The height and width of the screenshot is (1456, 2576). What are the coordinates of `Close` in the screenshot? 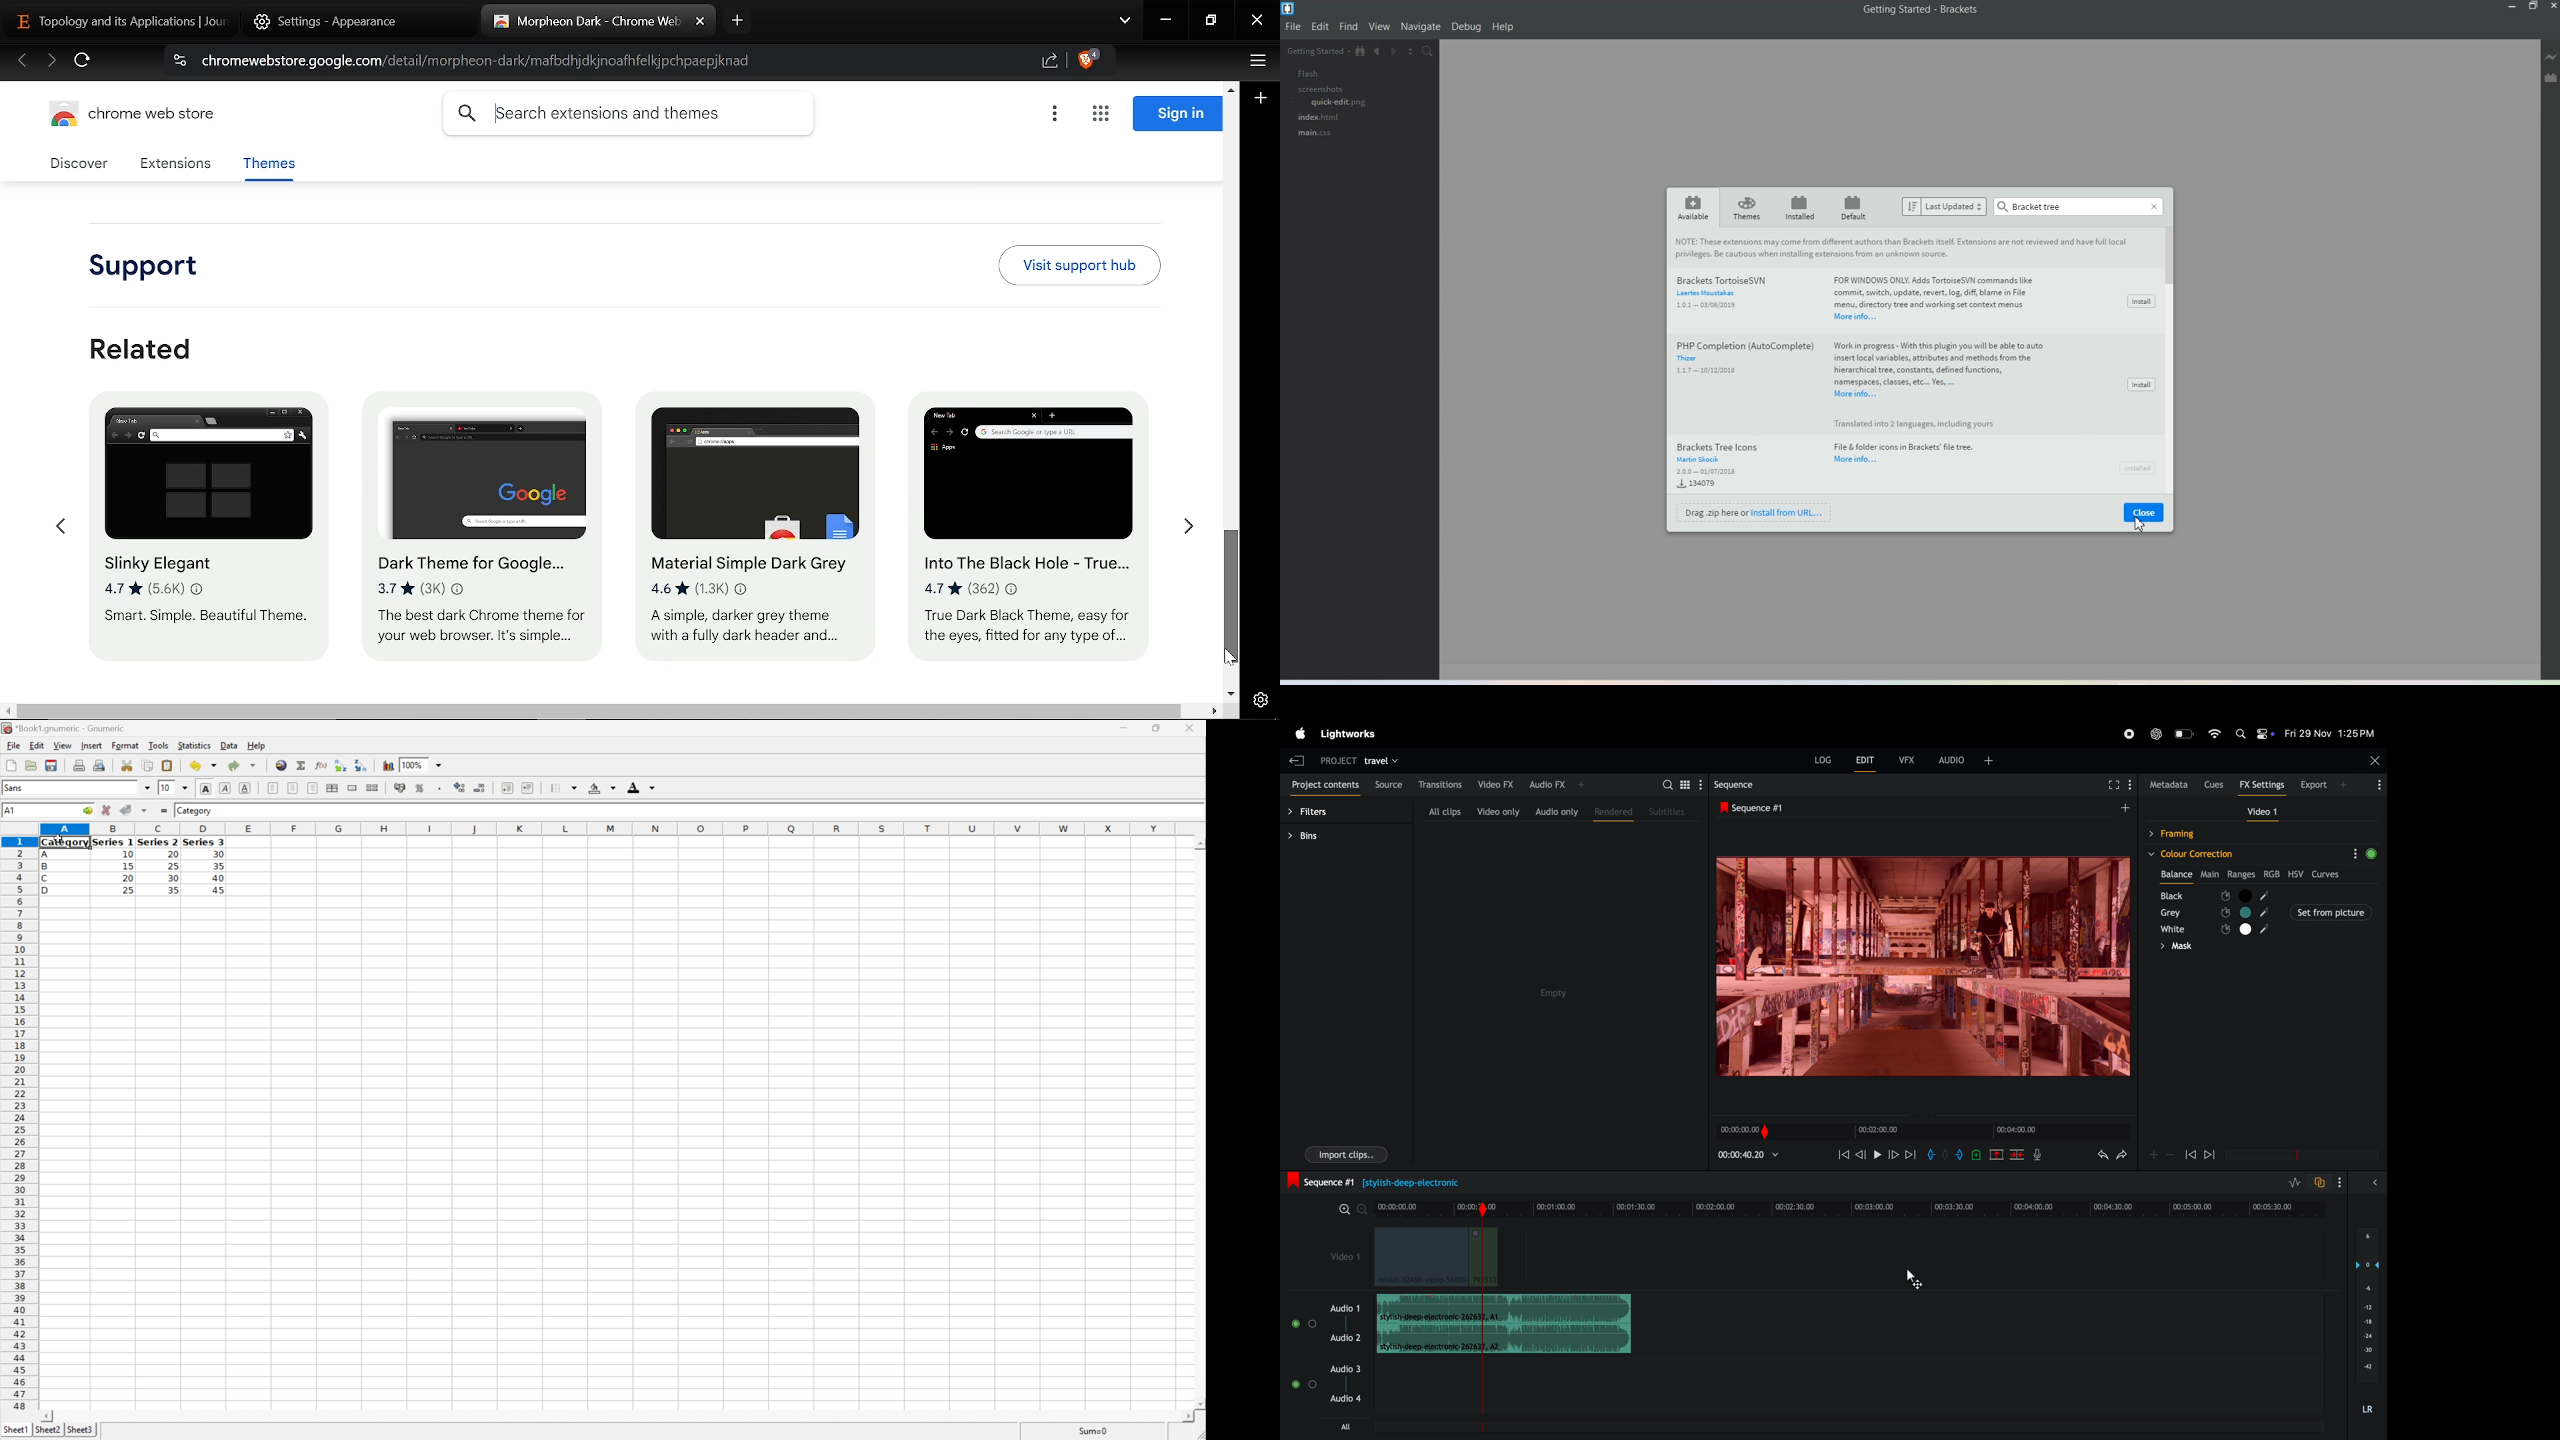 It's located at (1257, 22).